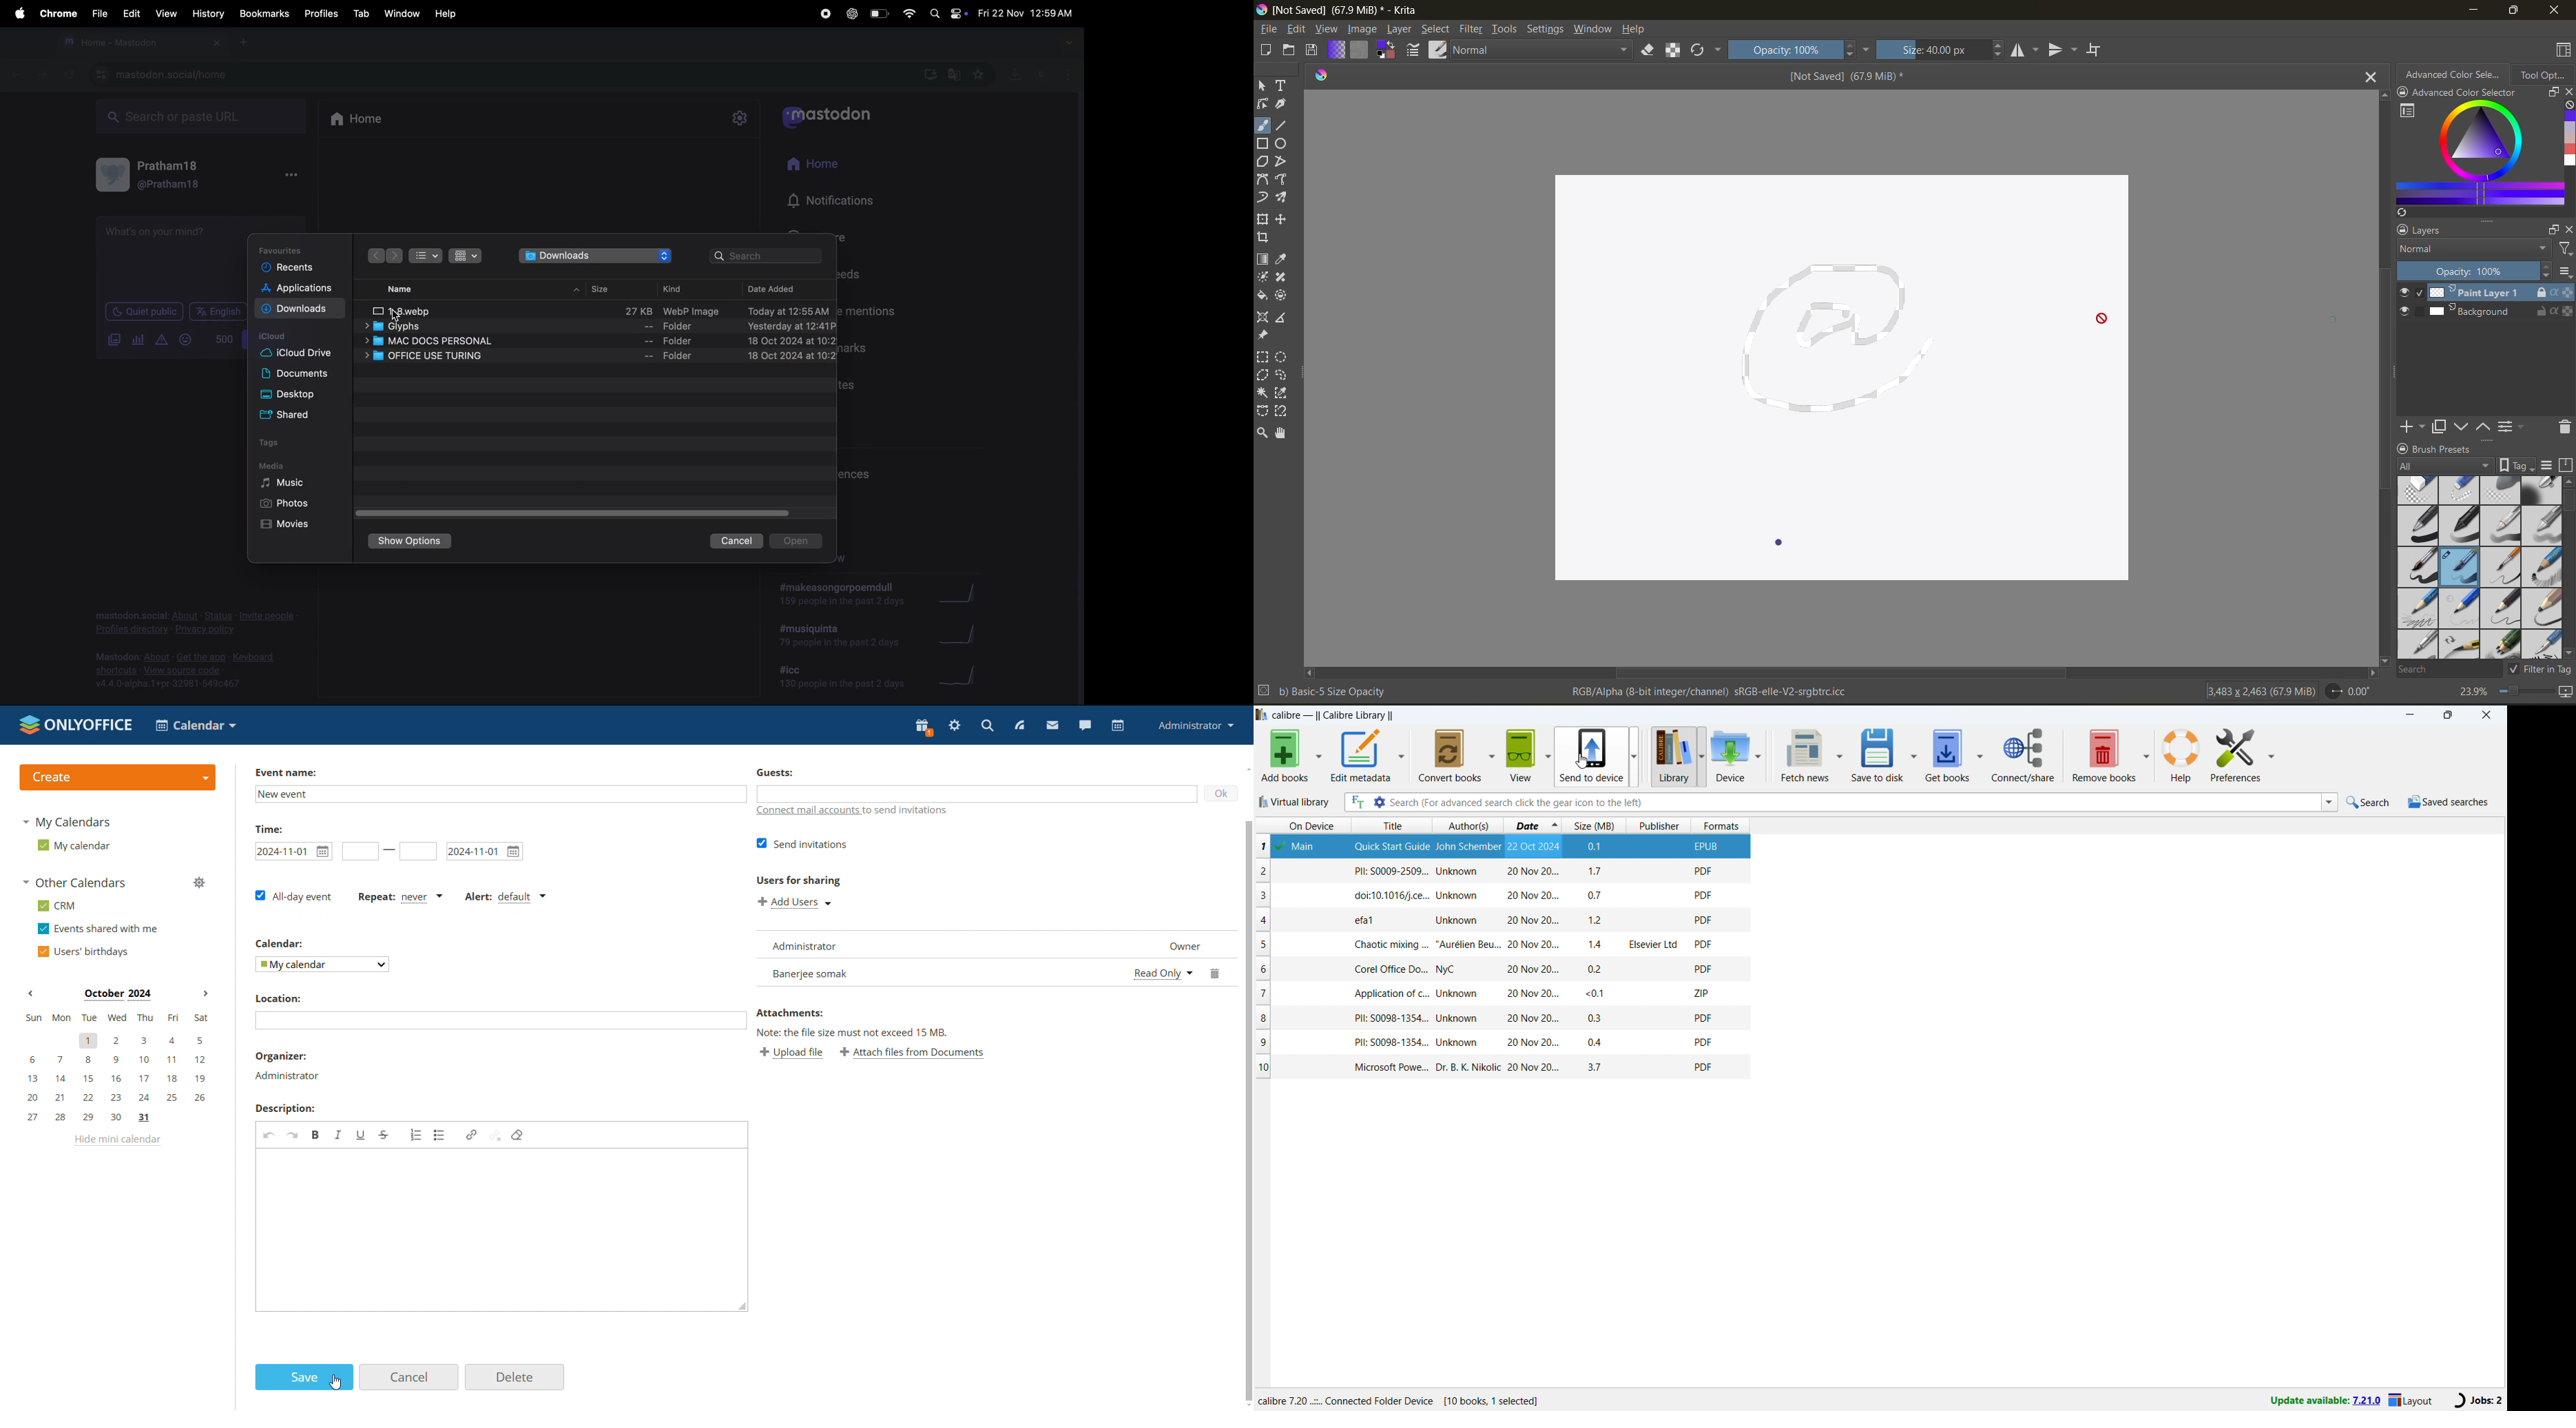  What do you see at coordinates (396, 255) in the screenshot?
I see `backward` at bounding box center [396, 255].